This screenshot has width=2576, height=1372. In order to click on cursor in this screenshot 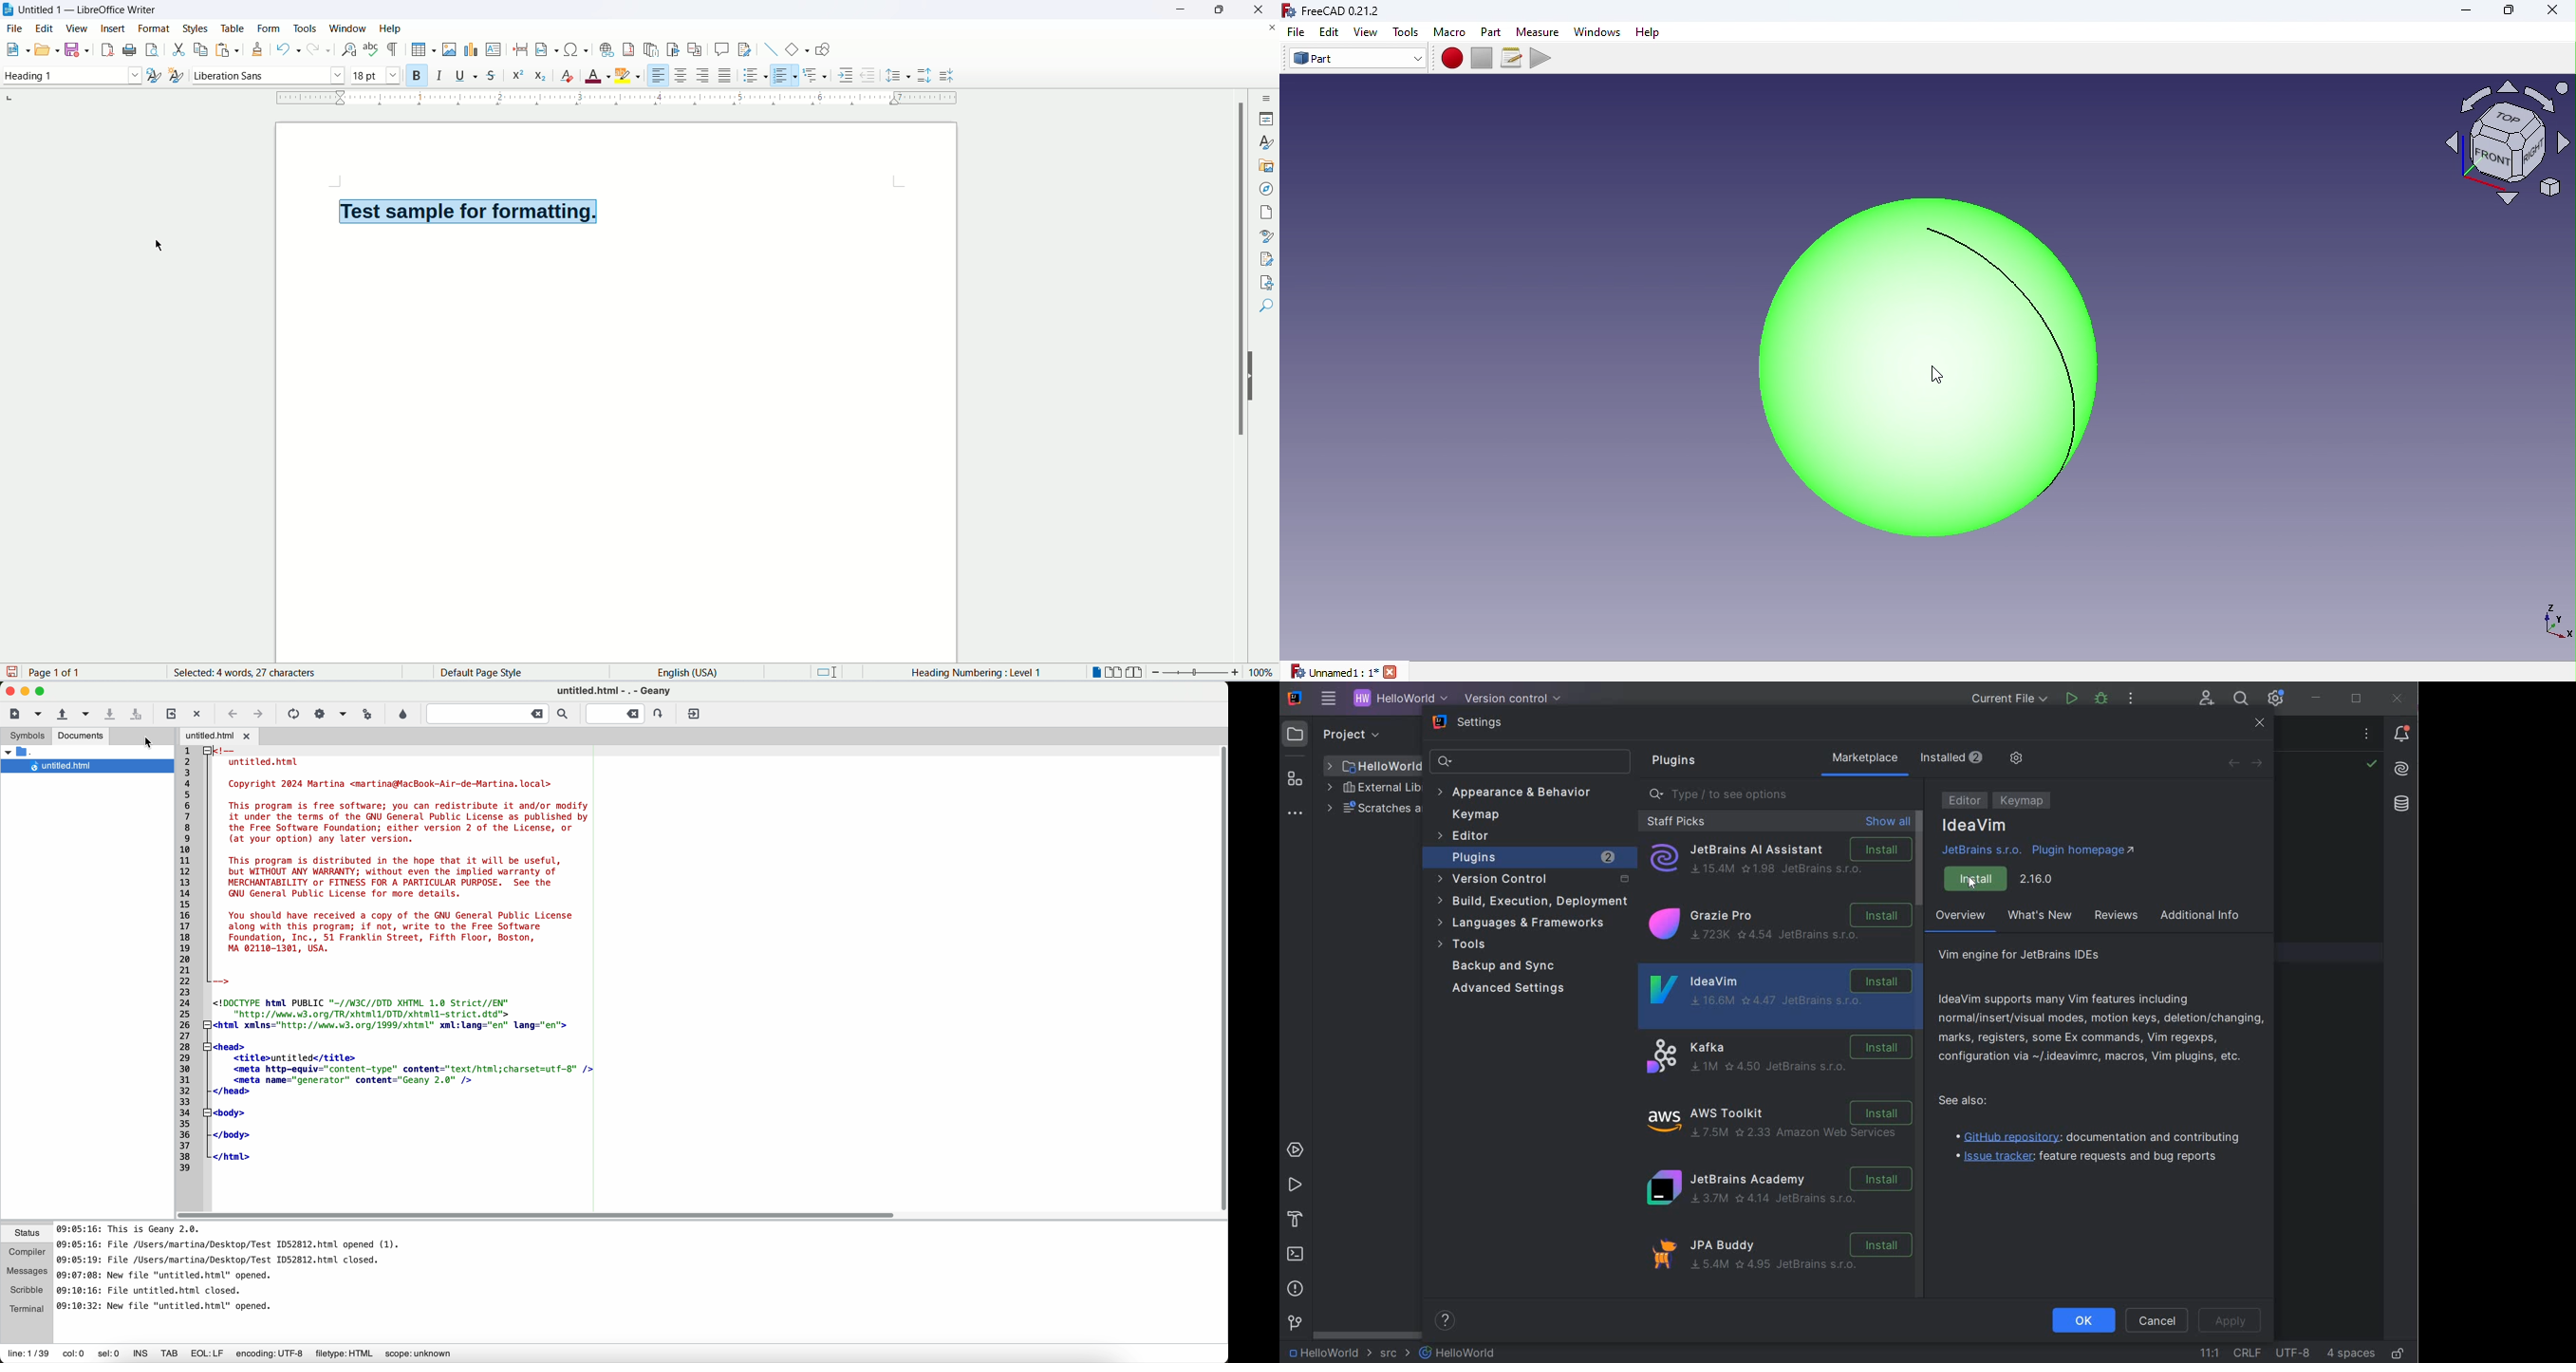, I will do `click(161, 246)`.